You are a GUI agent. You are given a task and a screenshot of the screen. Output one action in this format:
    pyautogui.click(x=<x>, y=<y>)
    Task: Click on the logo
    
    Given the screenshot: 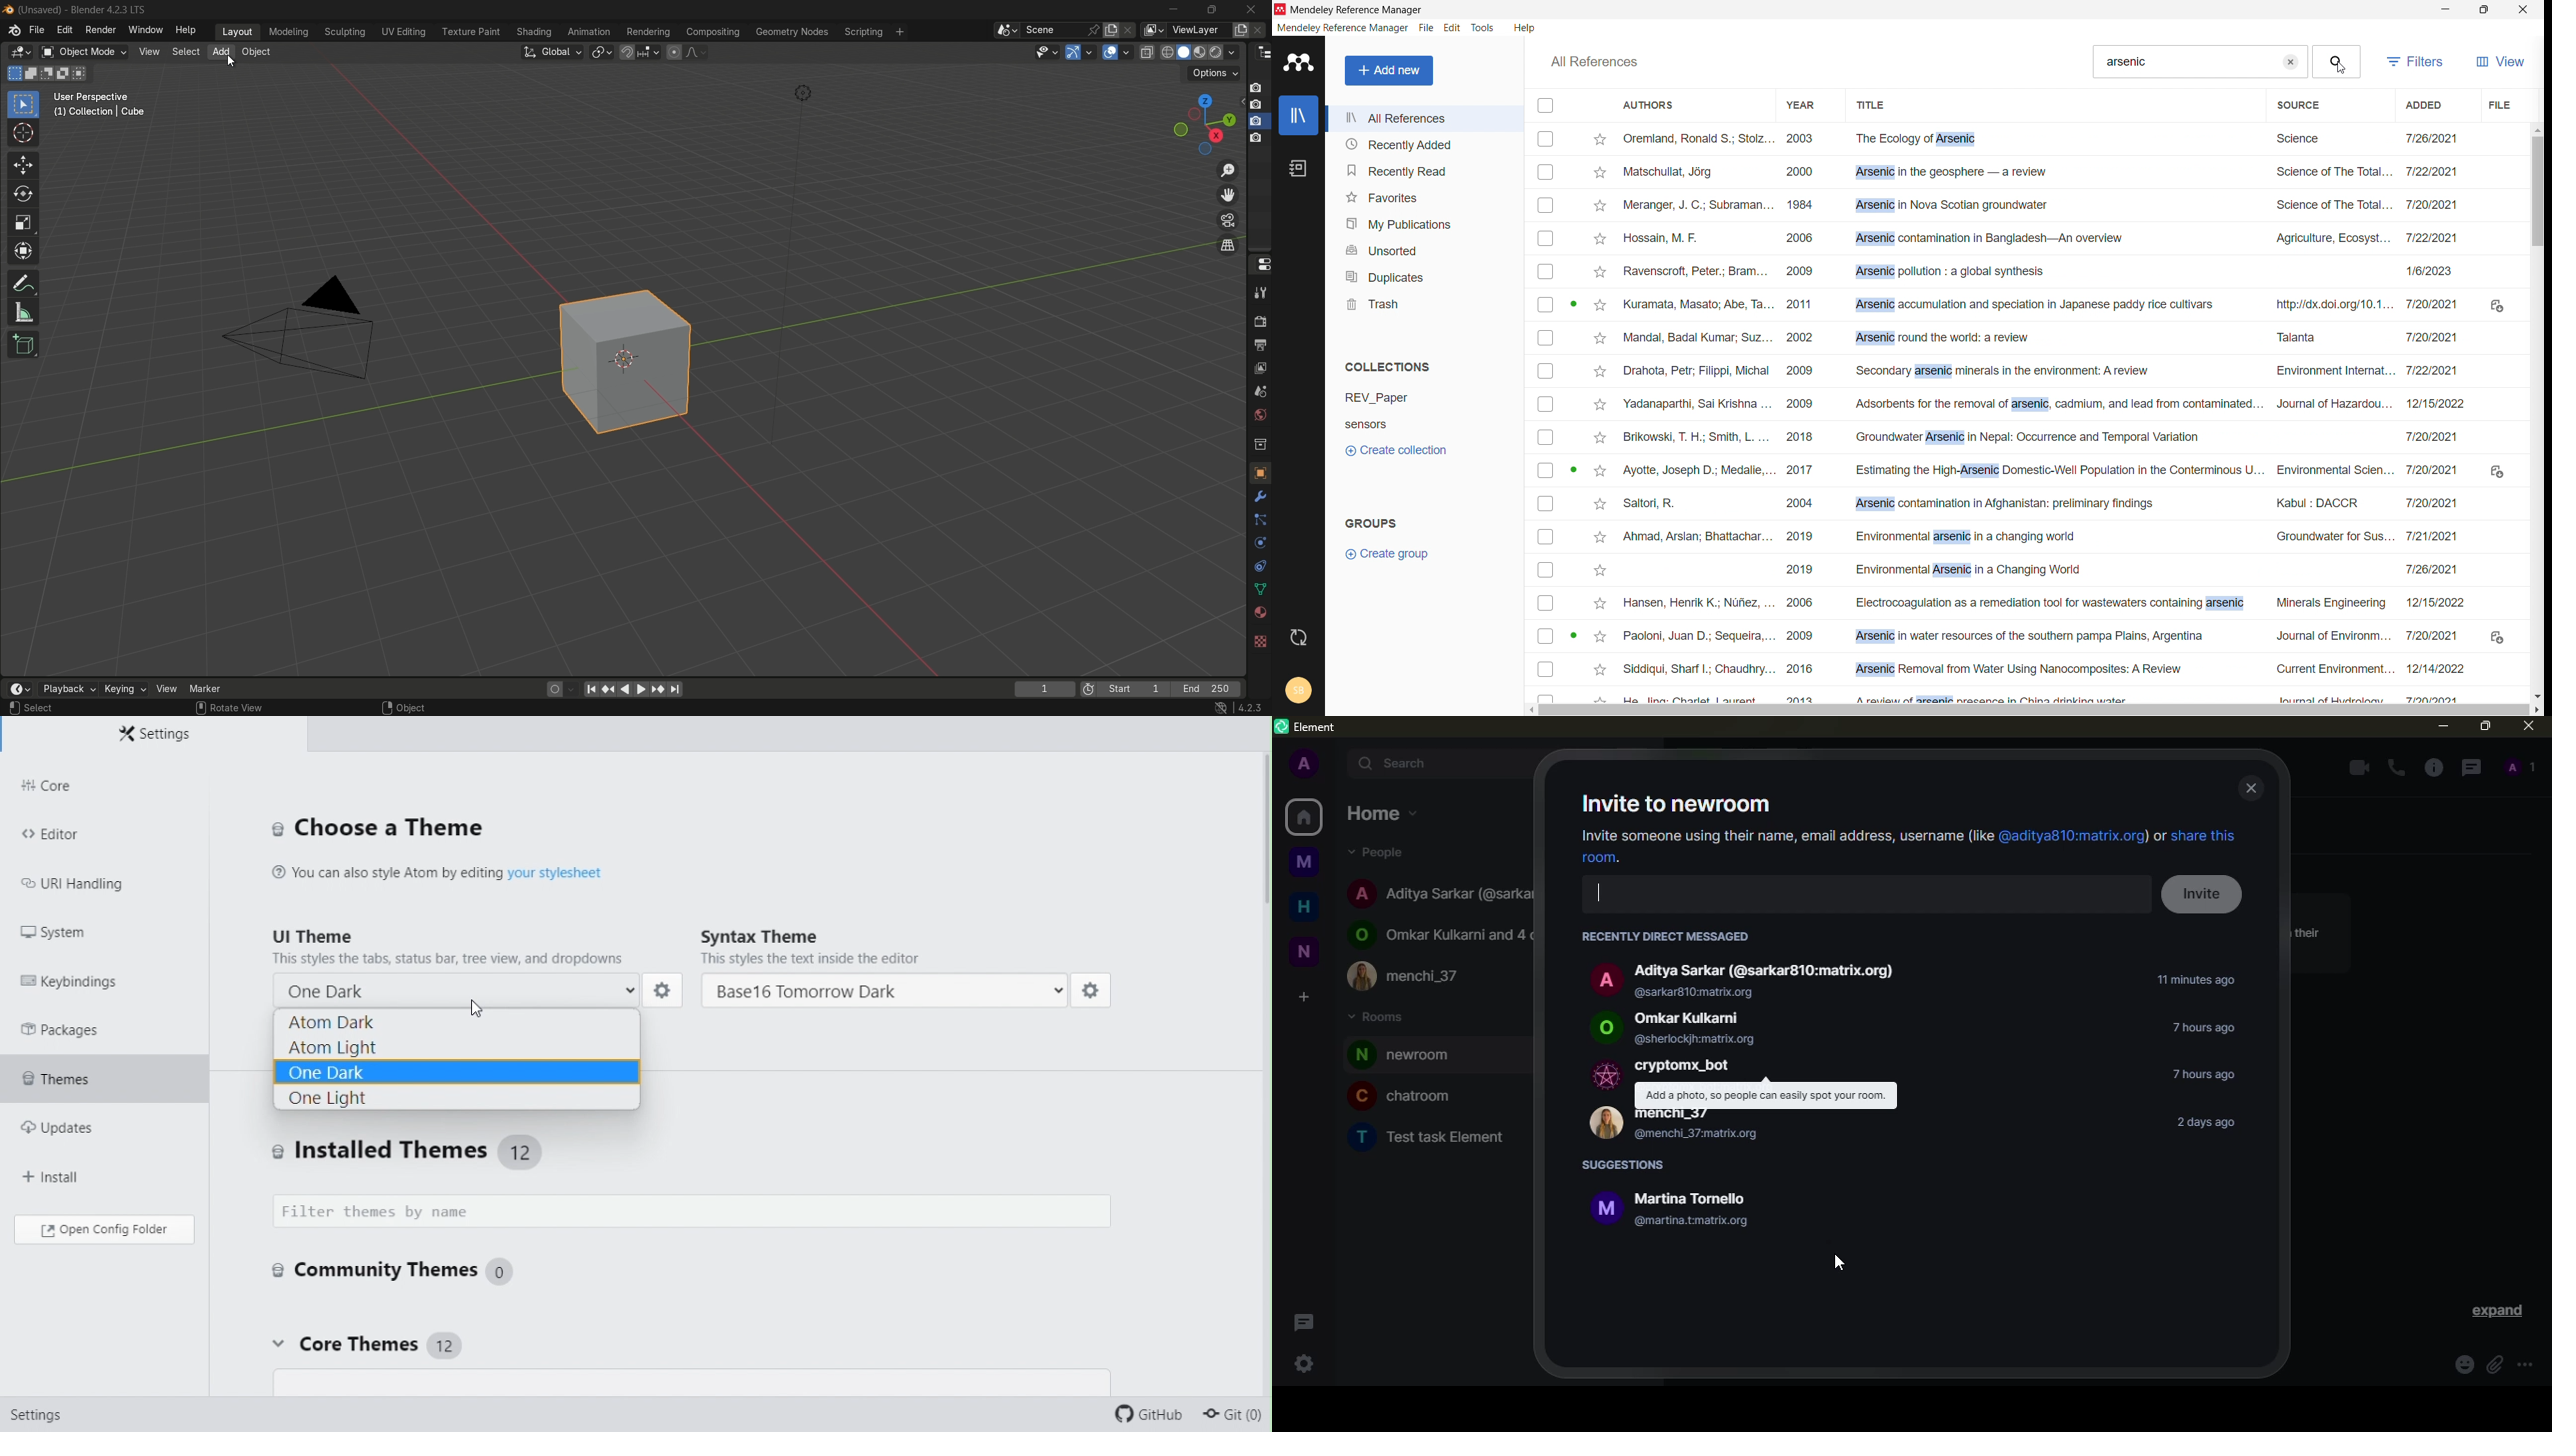 What is the action you would take?
    pyautogui.click(x=15, y=30)
    